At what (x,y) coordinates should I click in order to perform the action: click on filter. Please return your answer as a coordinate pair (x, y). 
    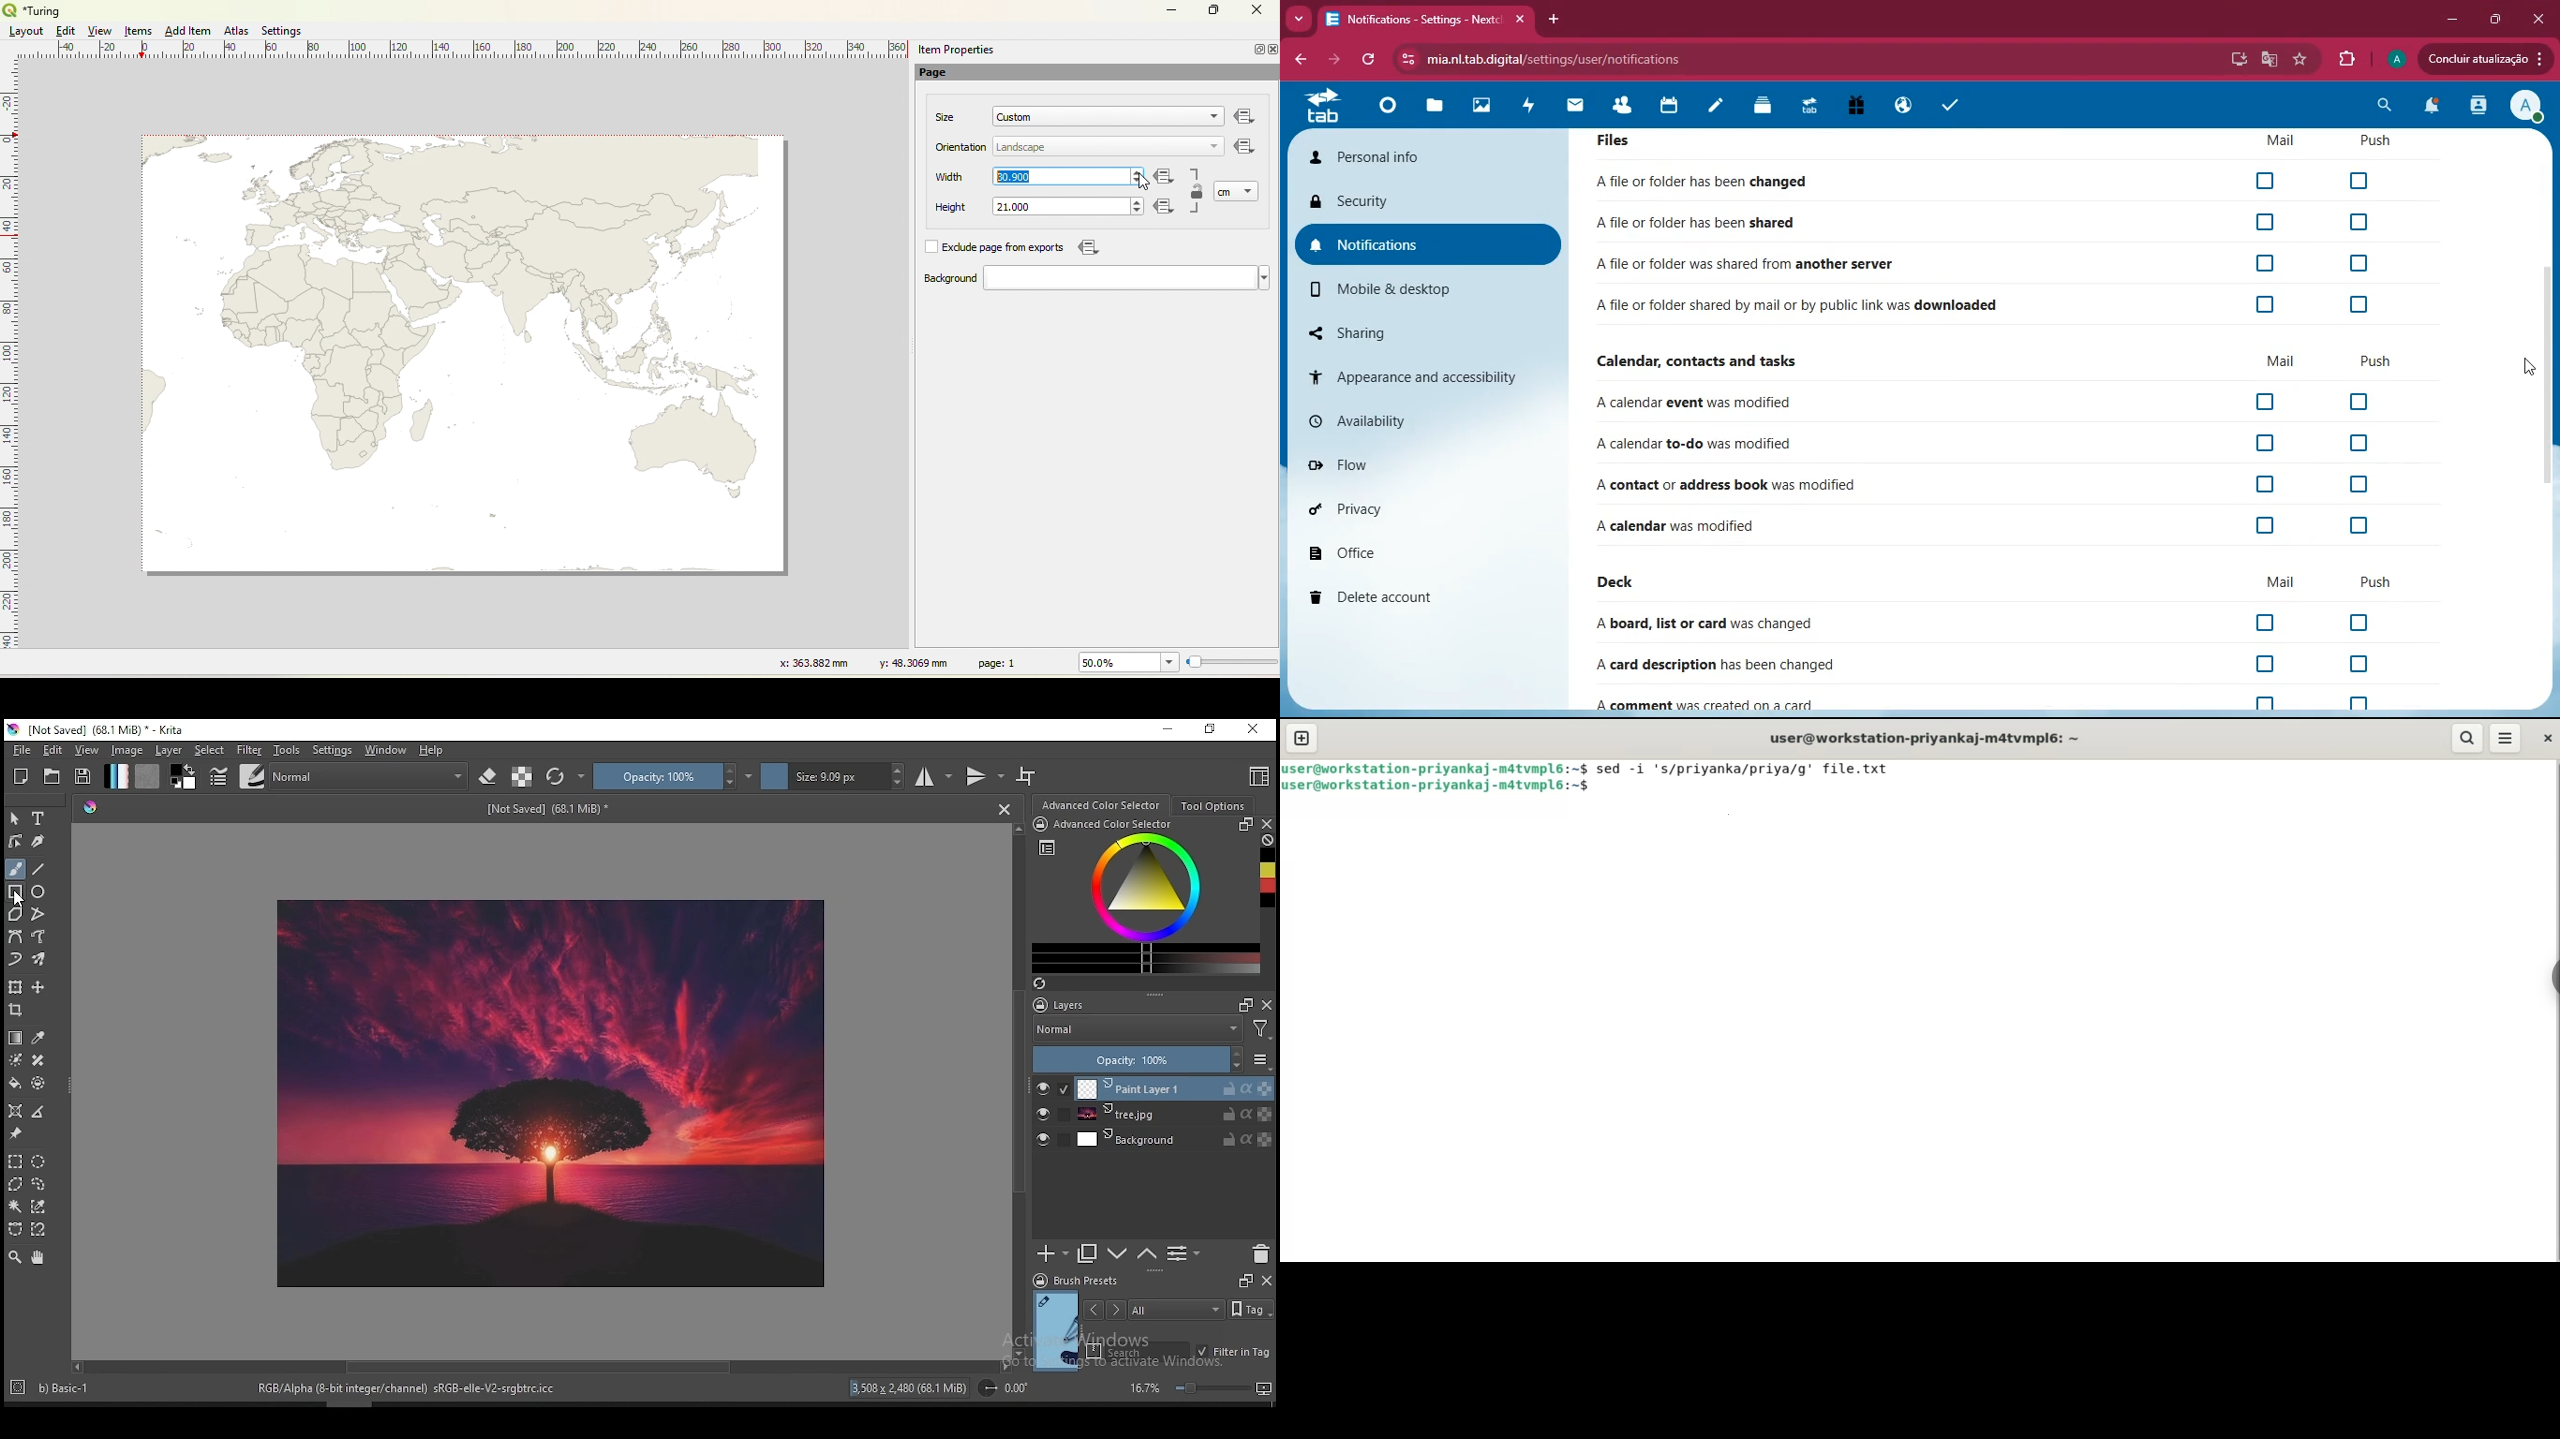
    Looking at the image, I should click on (249, 749).